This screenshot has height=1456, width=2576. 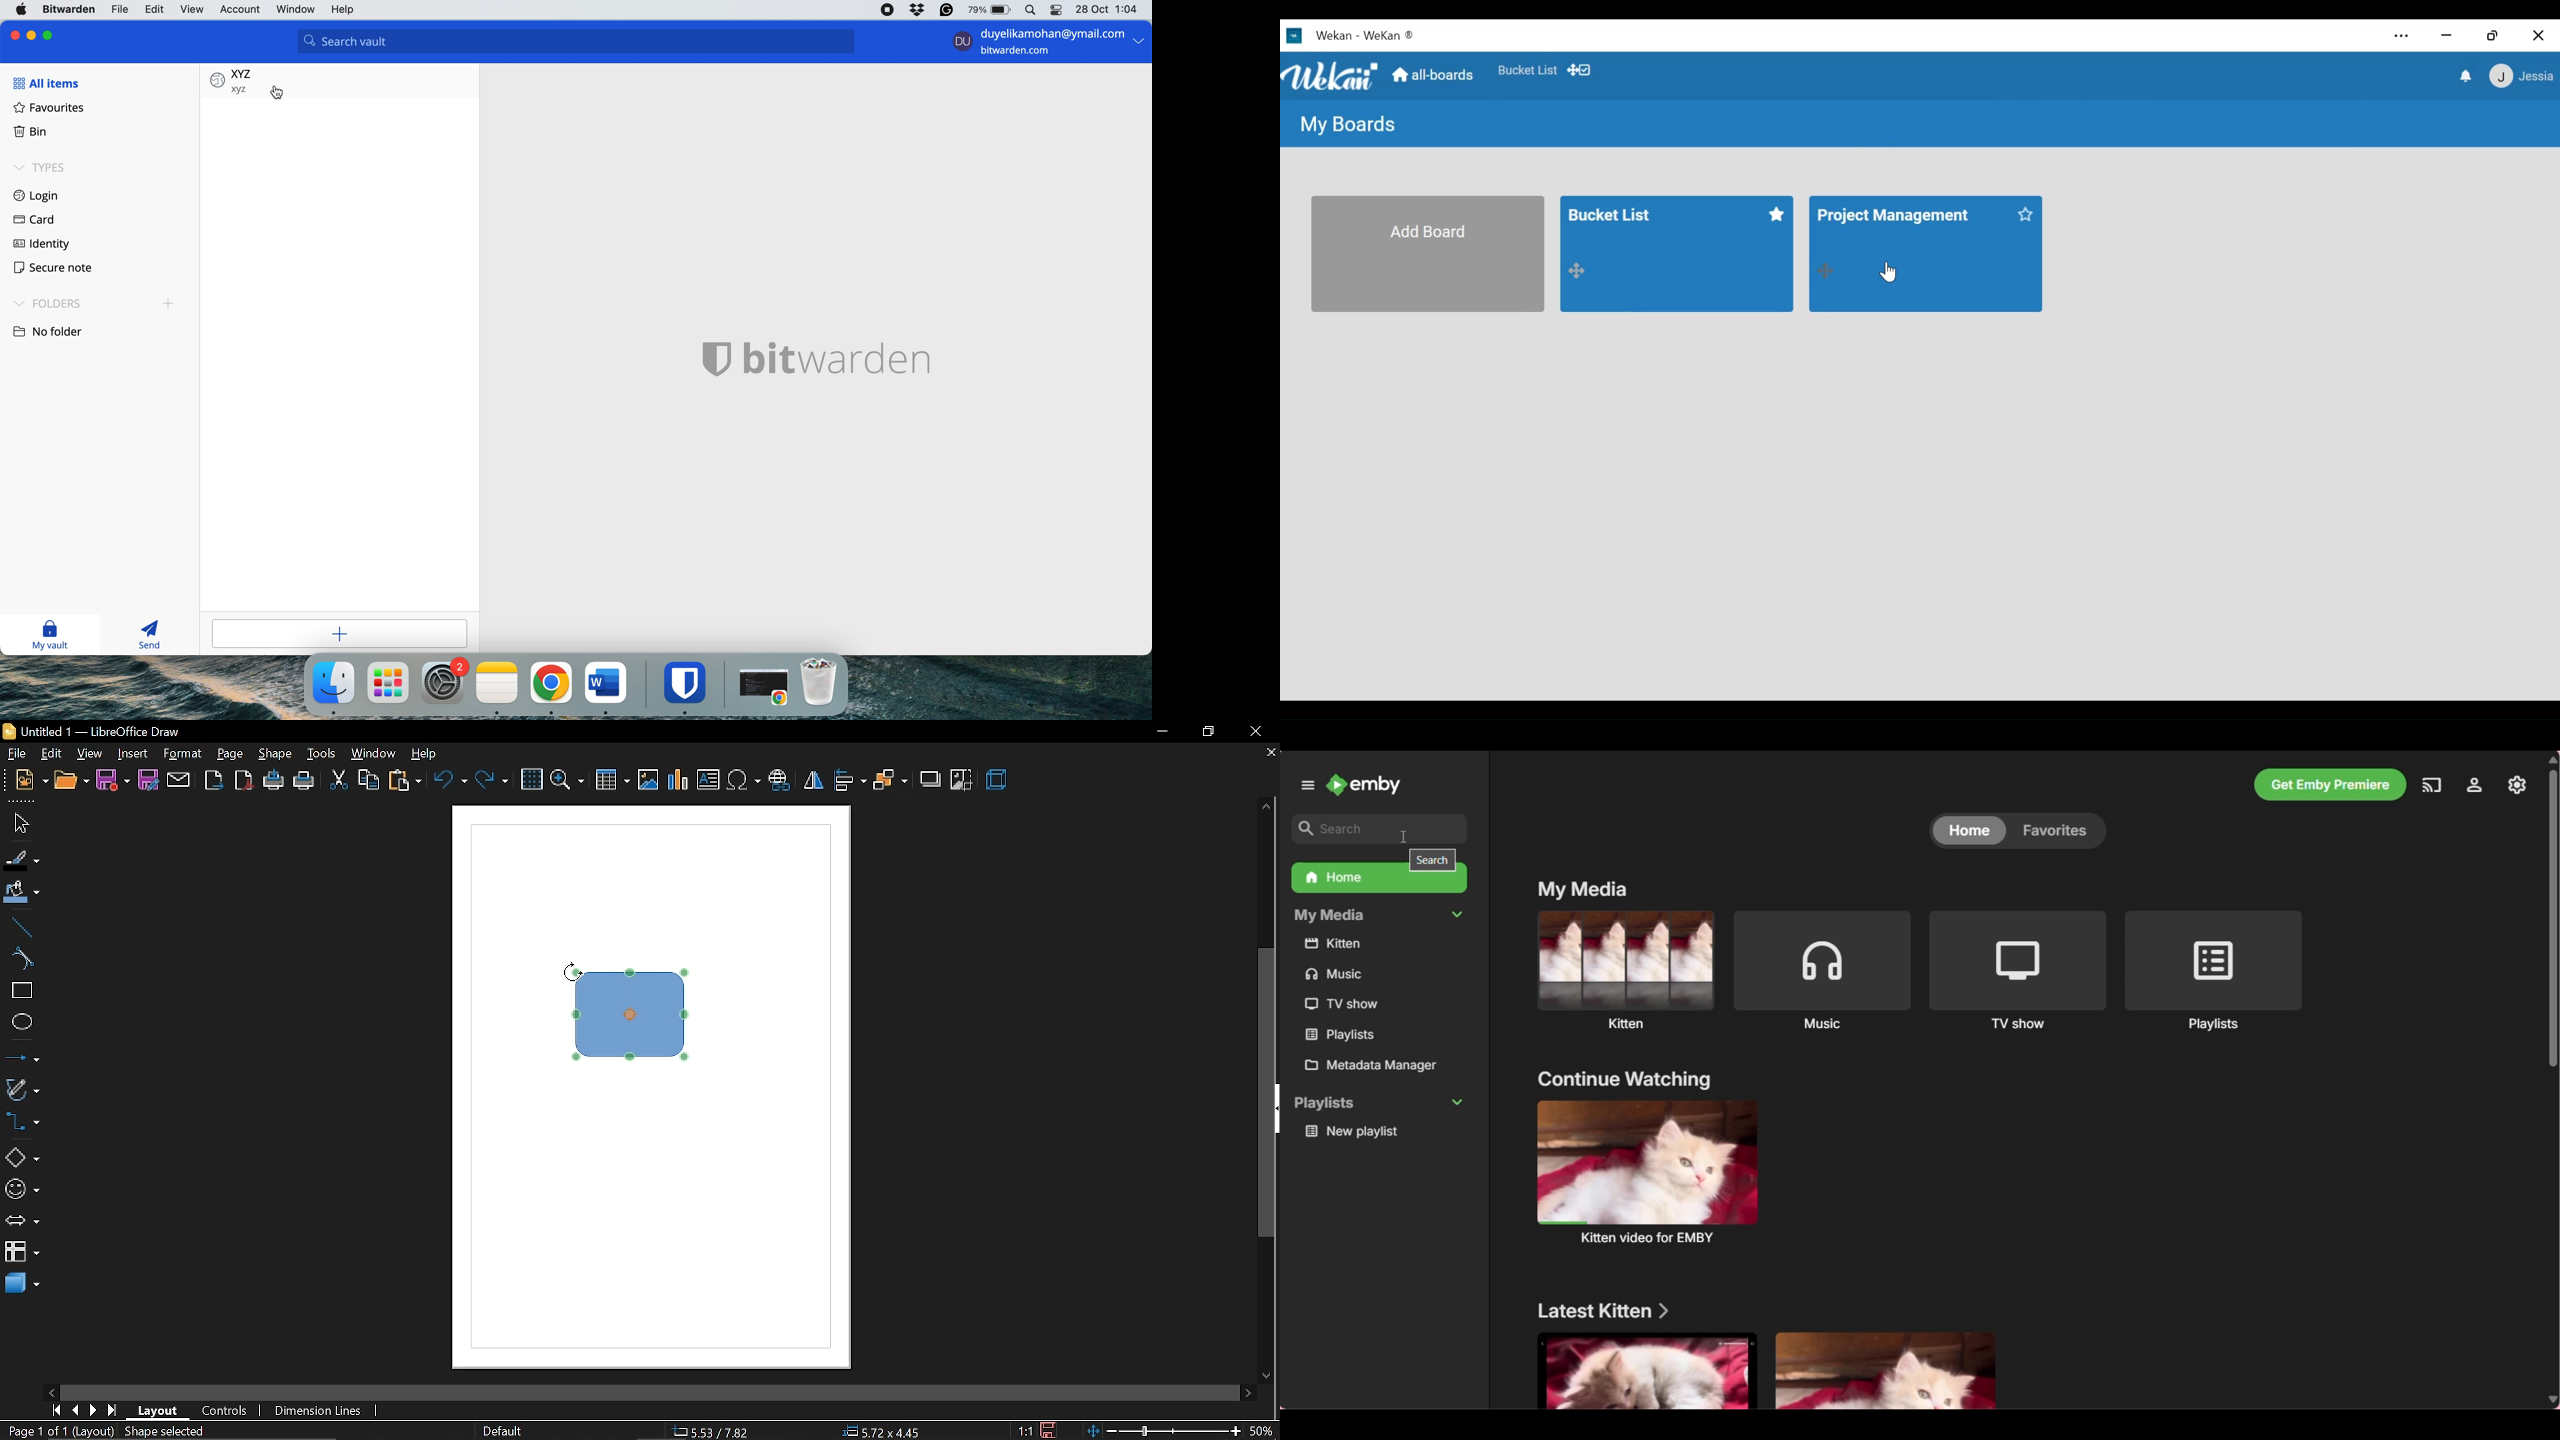 I want to click on Settings and more, so click(x=2401, y=37).